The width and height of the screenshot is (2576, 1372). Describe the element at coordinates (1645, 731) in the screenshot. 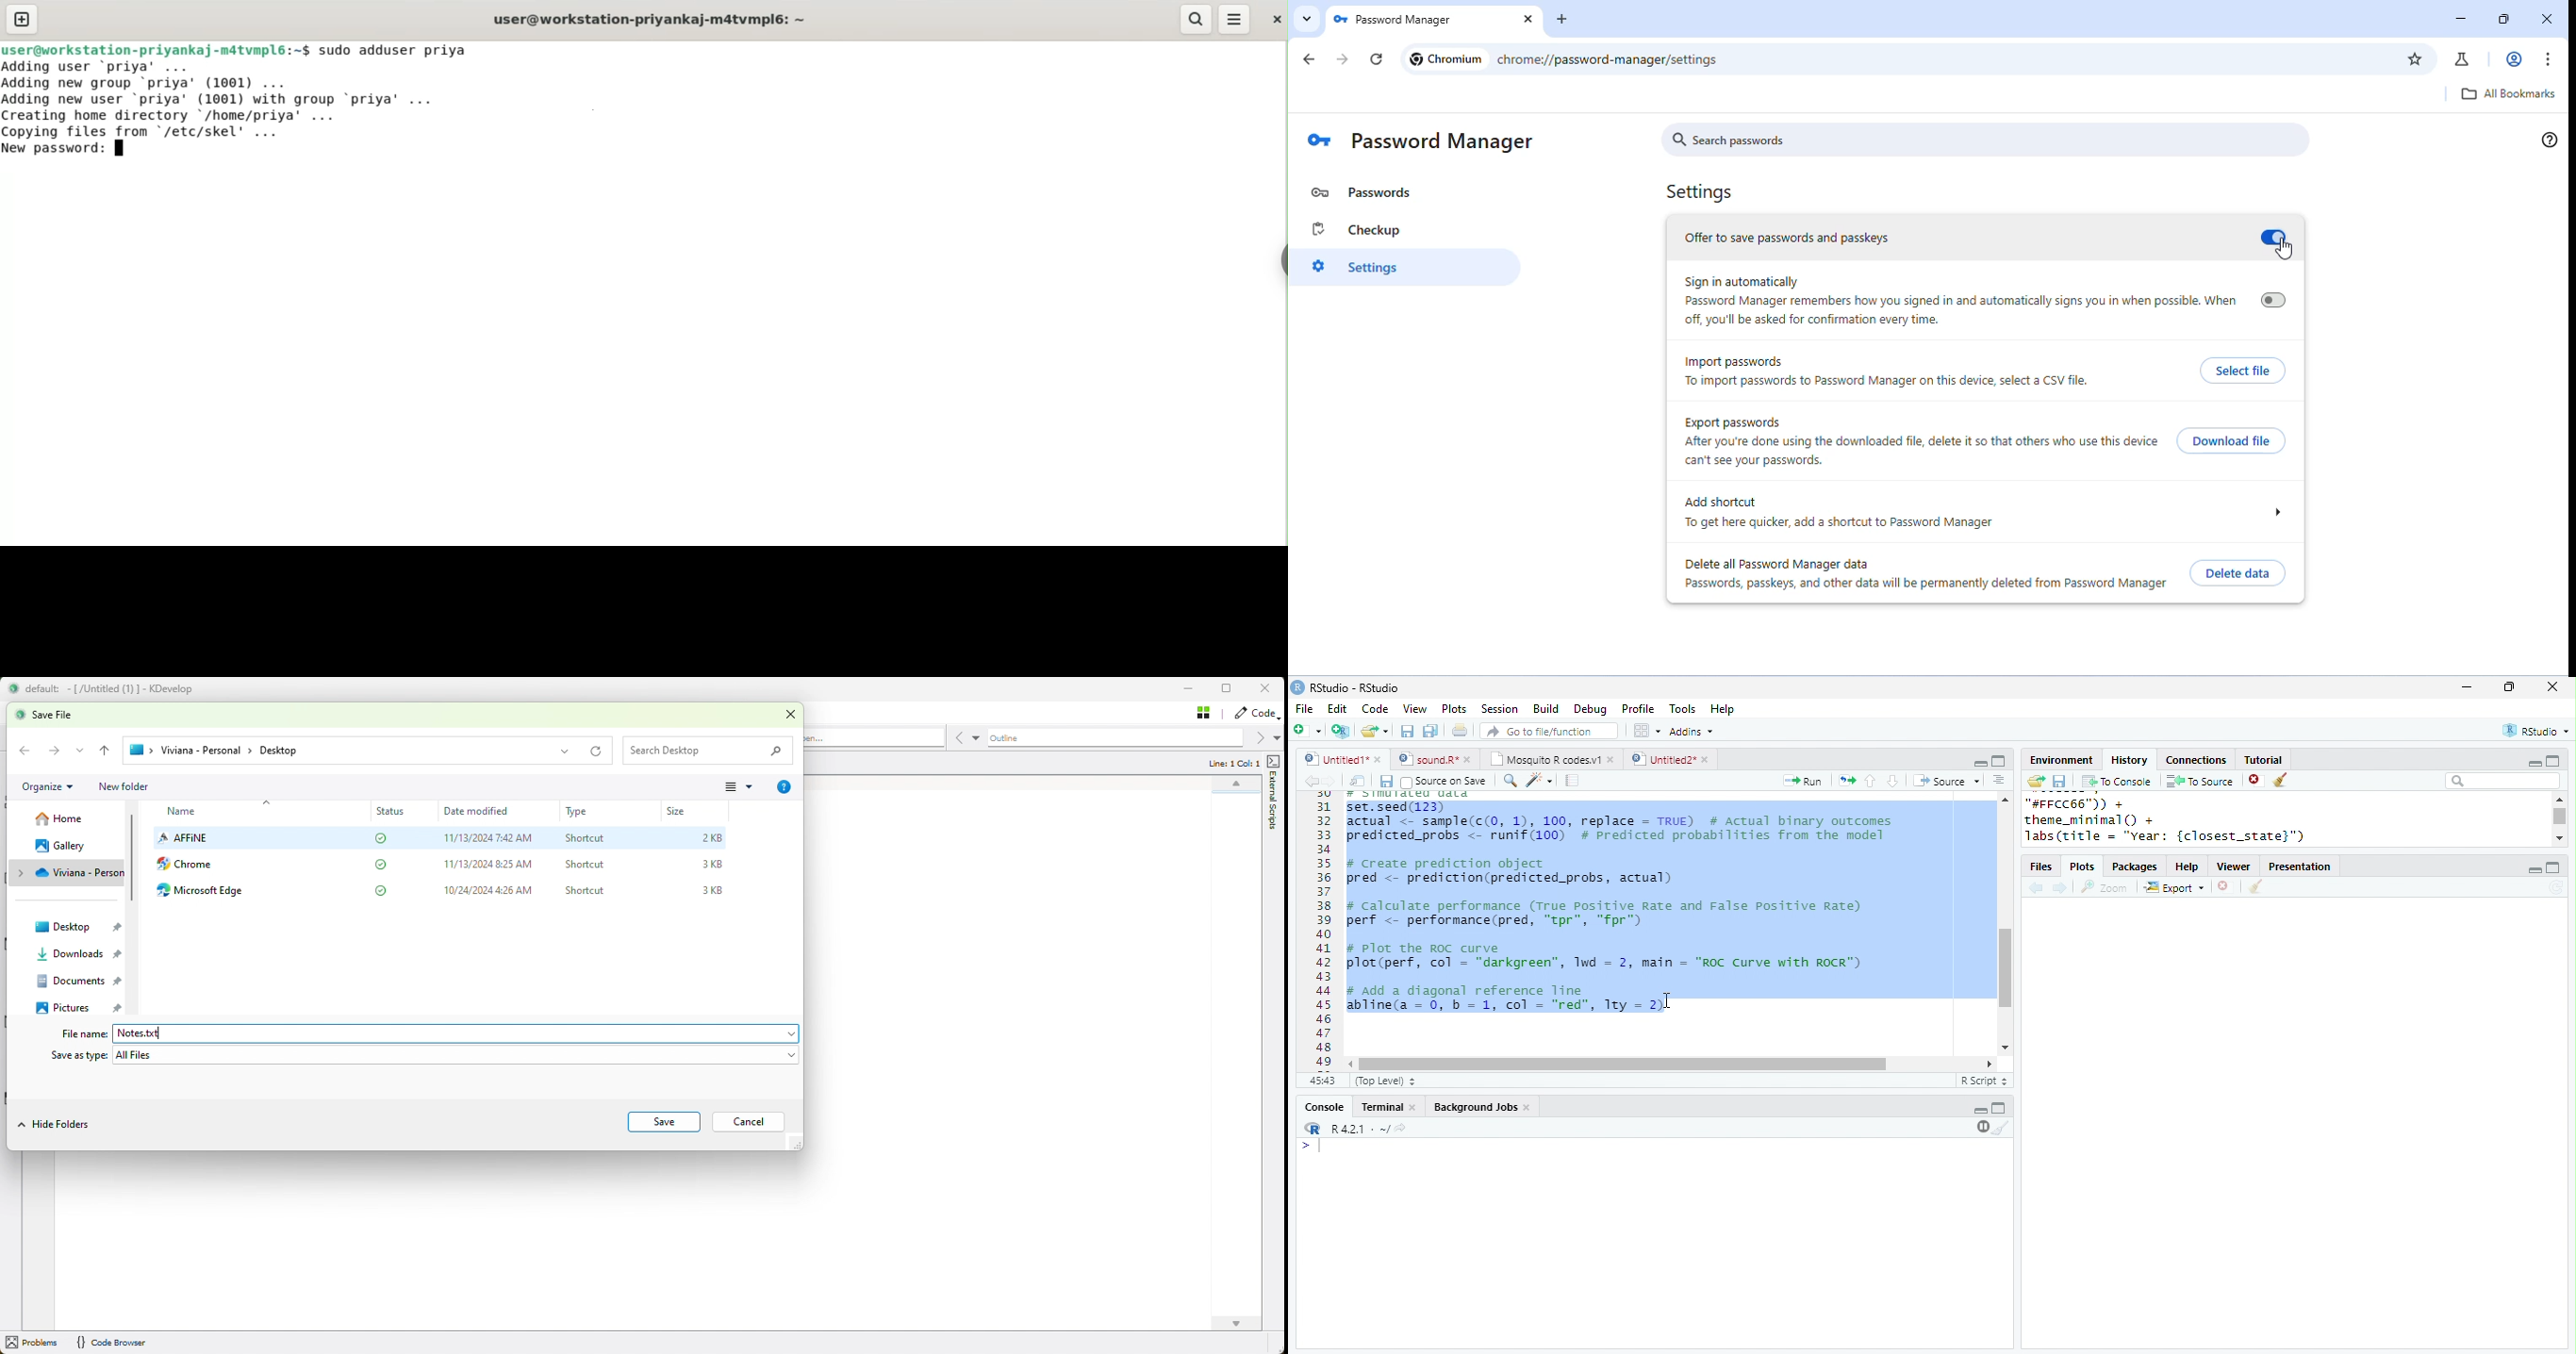

I see `options` at that location.